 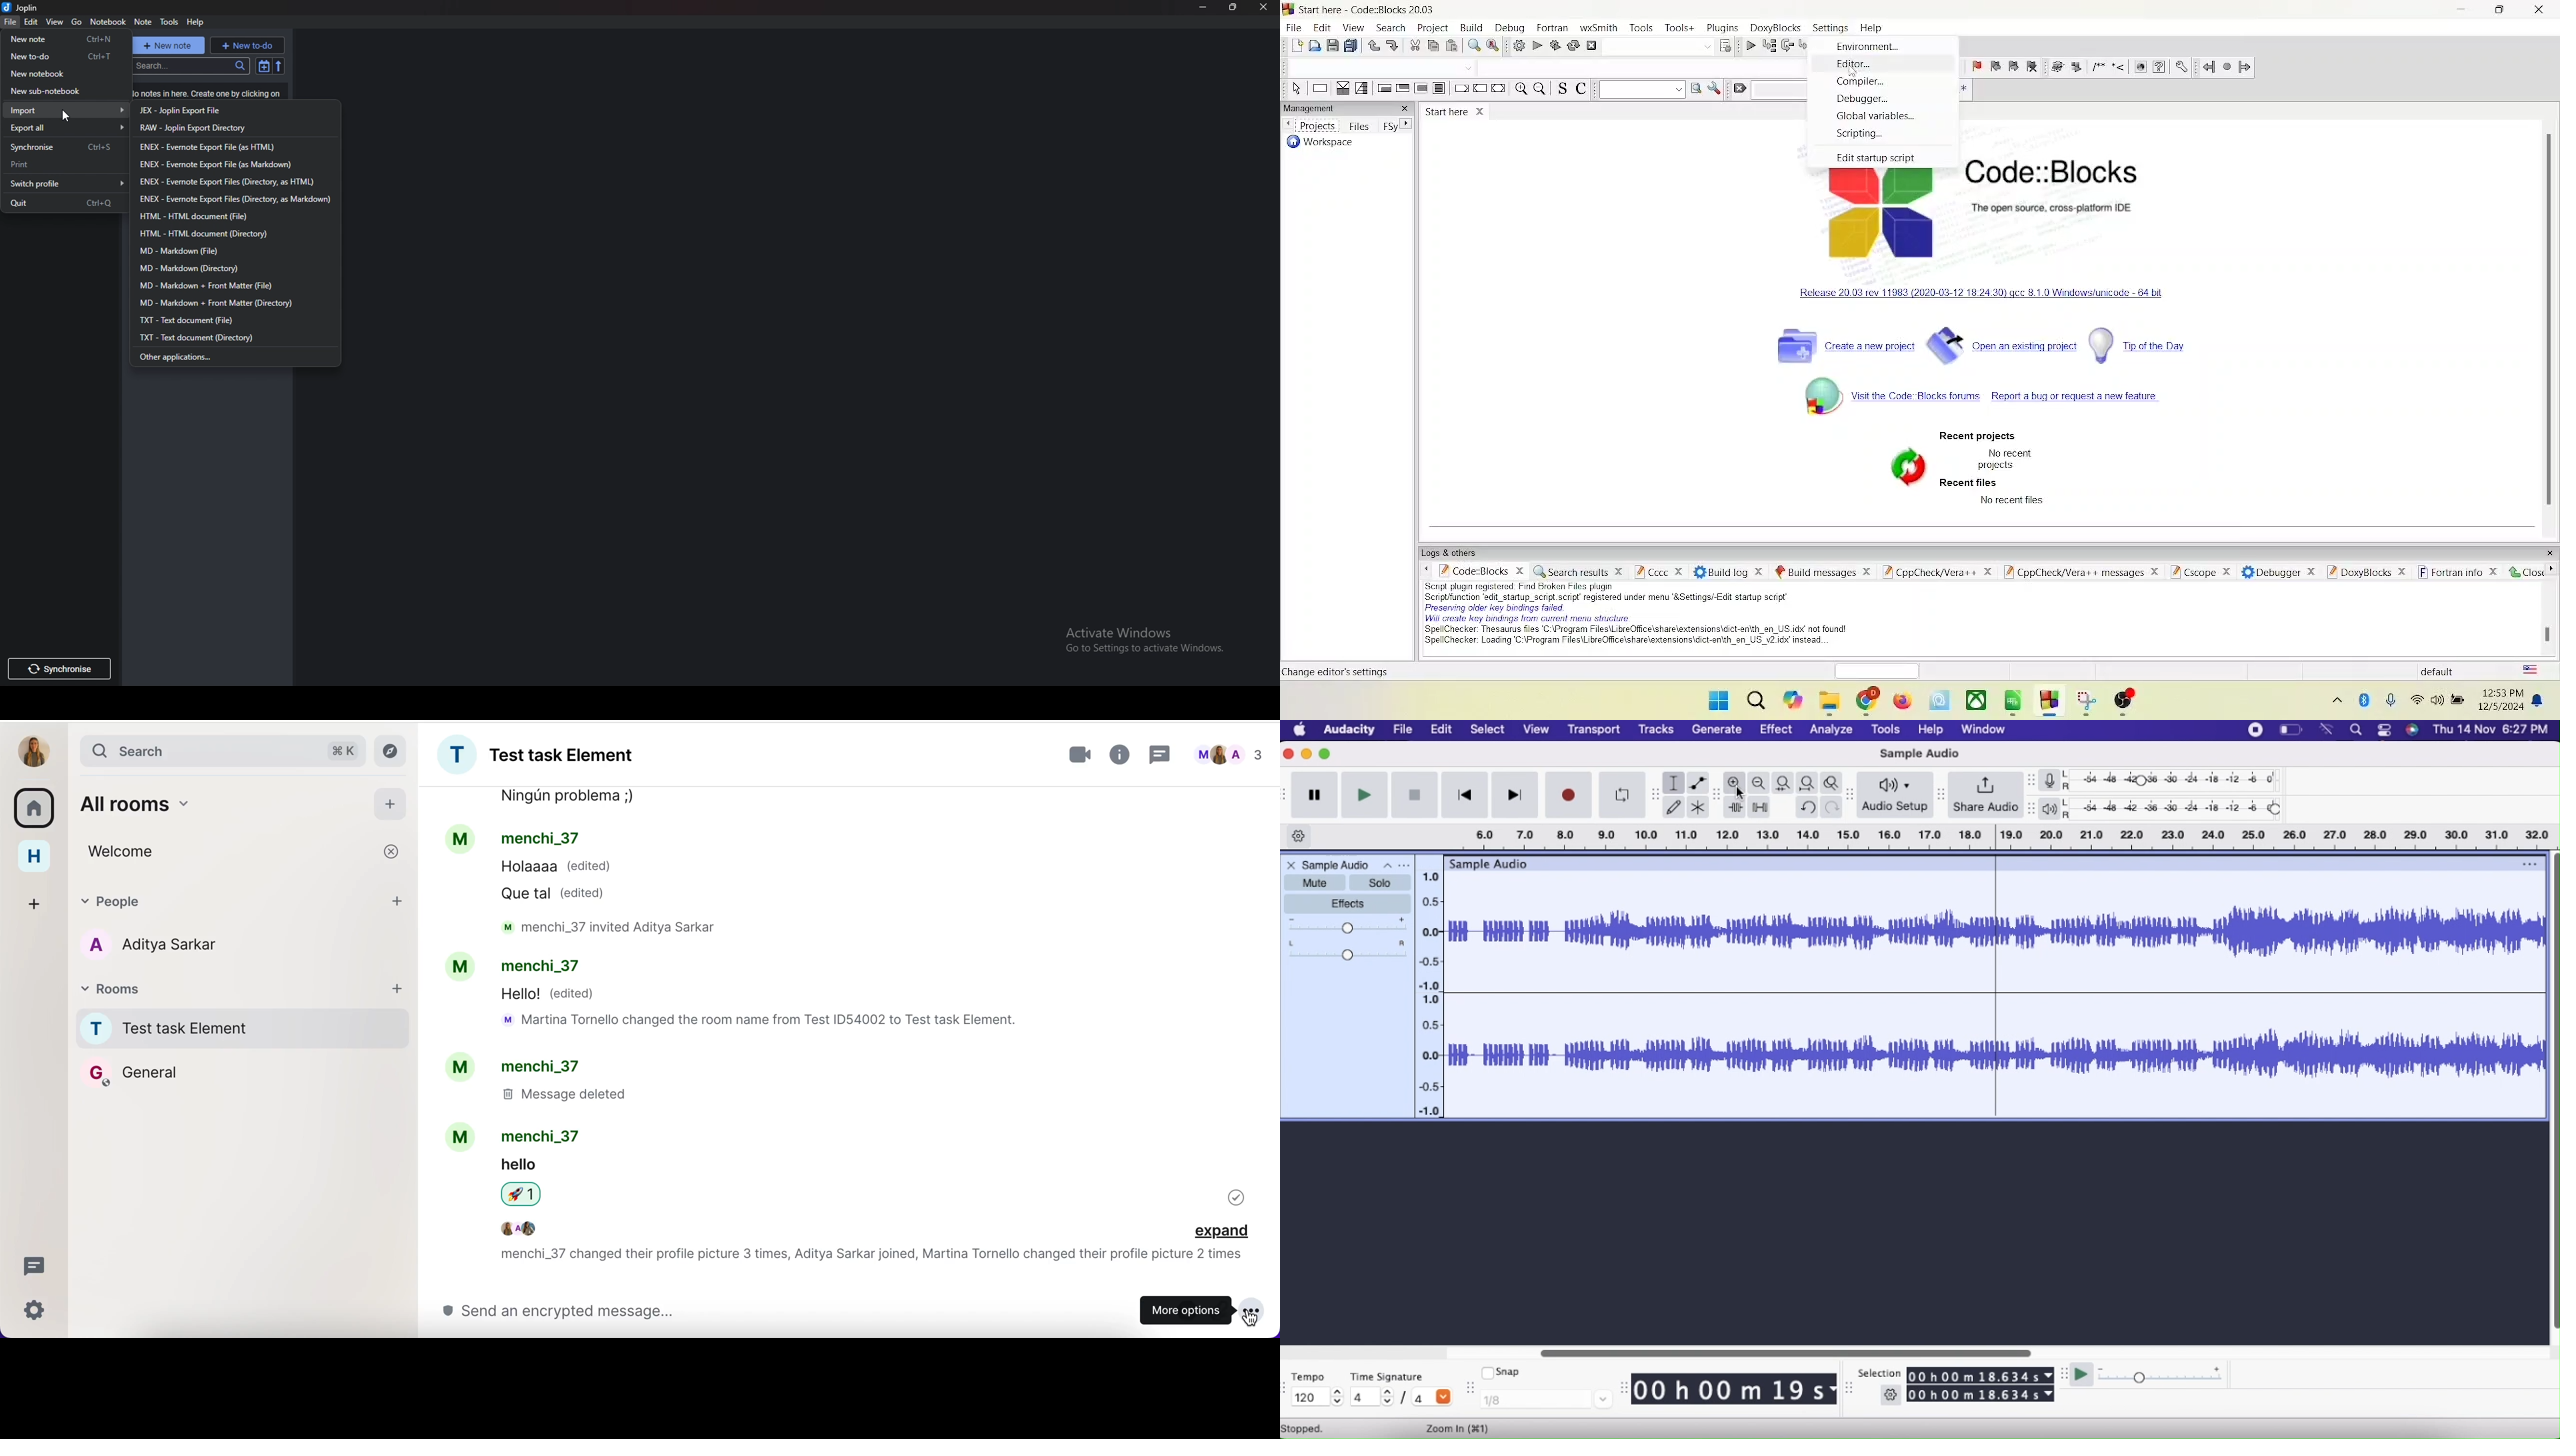 I want to click on Play at speed, so click(x=2080, y=1374).